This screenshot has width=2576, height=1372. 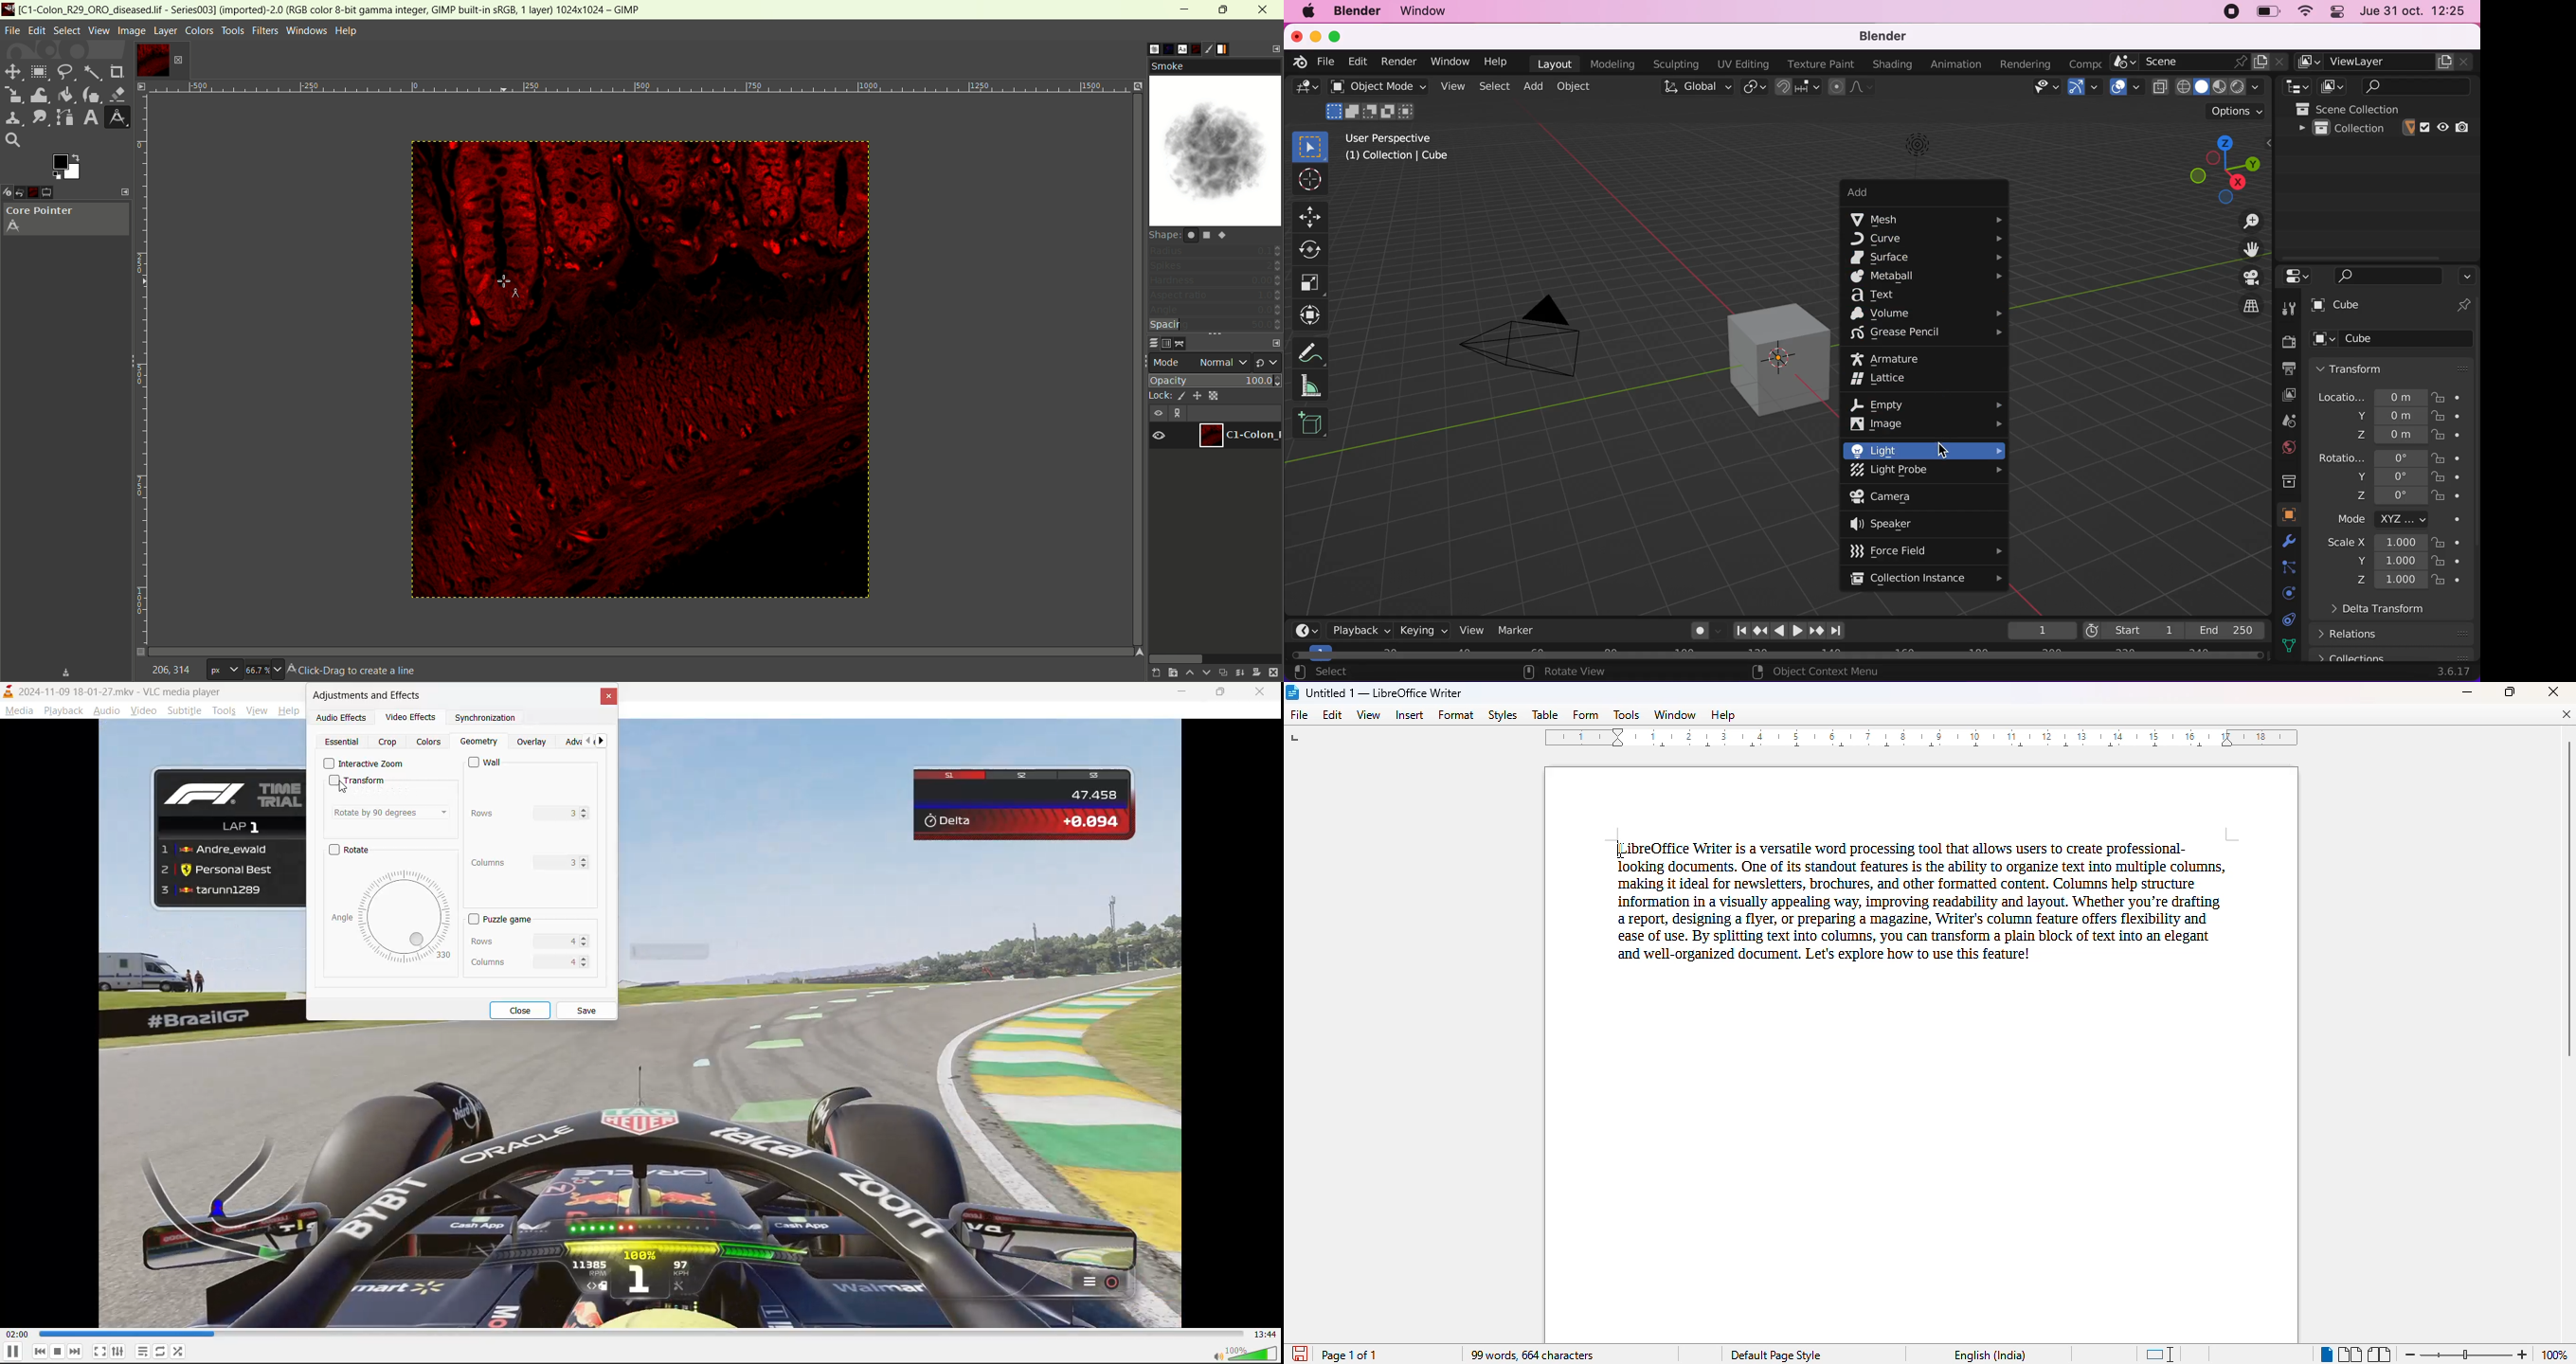 What do you see at coordinates (288, 713) in the screenshot?
I see `help` at bounding box center [288, 713].